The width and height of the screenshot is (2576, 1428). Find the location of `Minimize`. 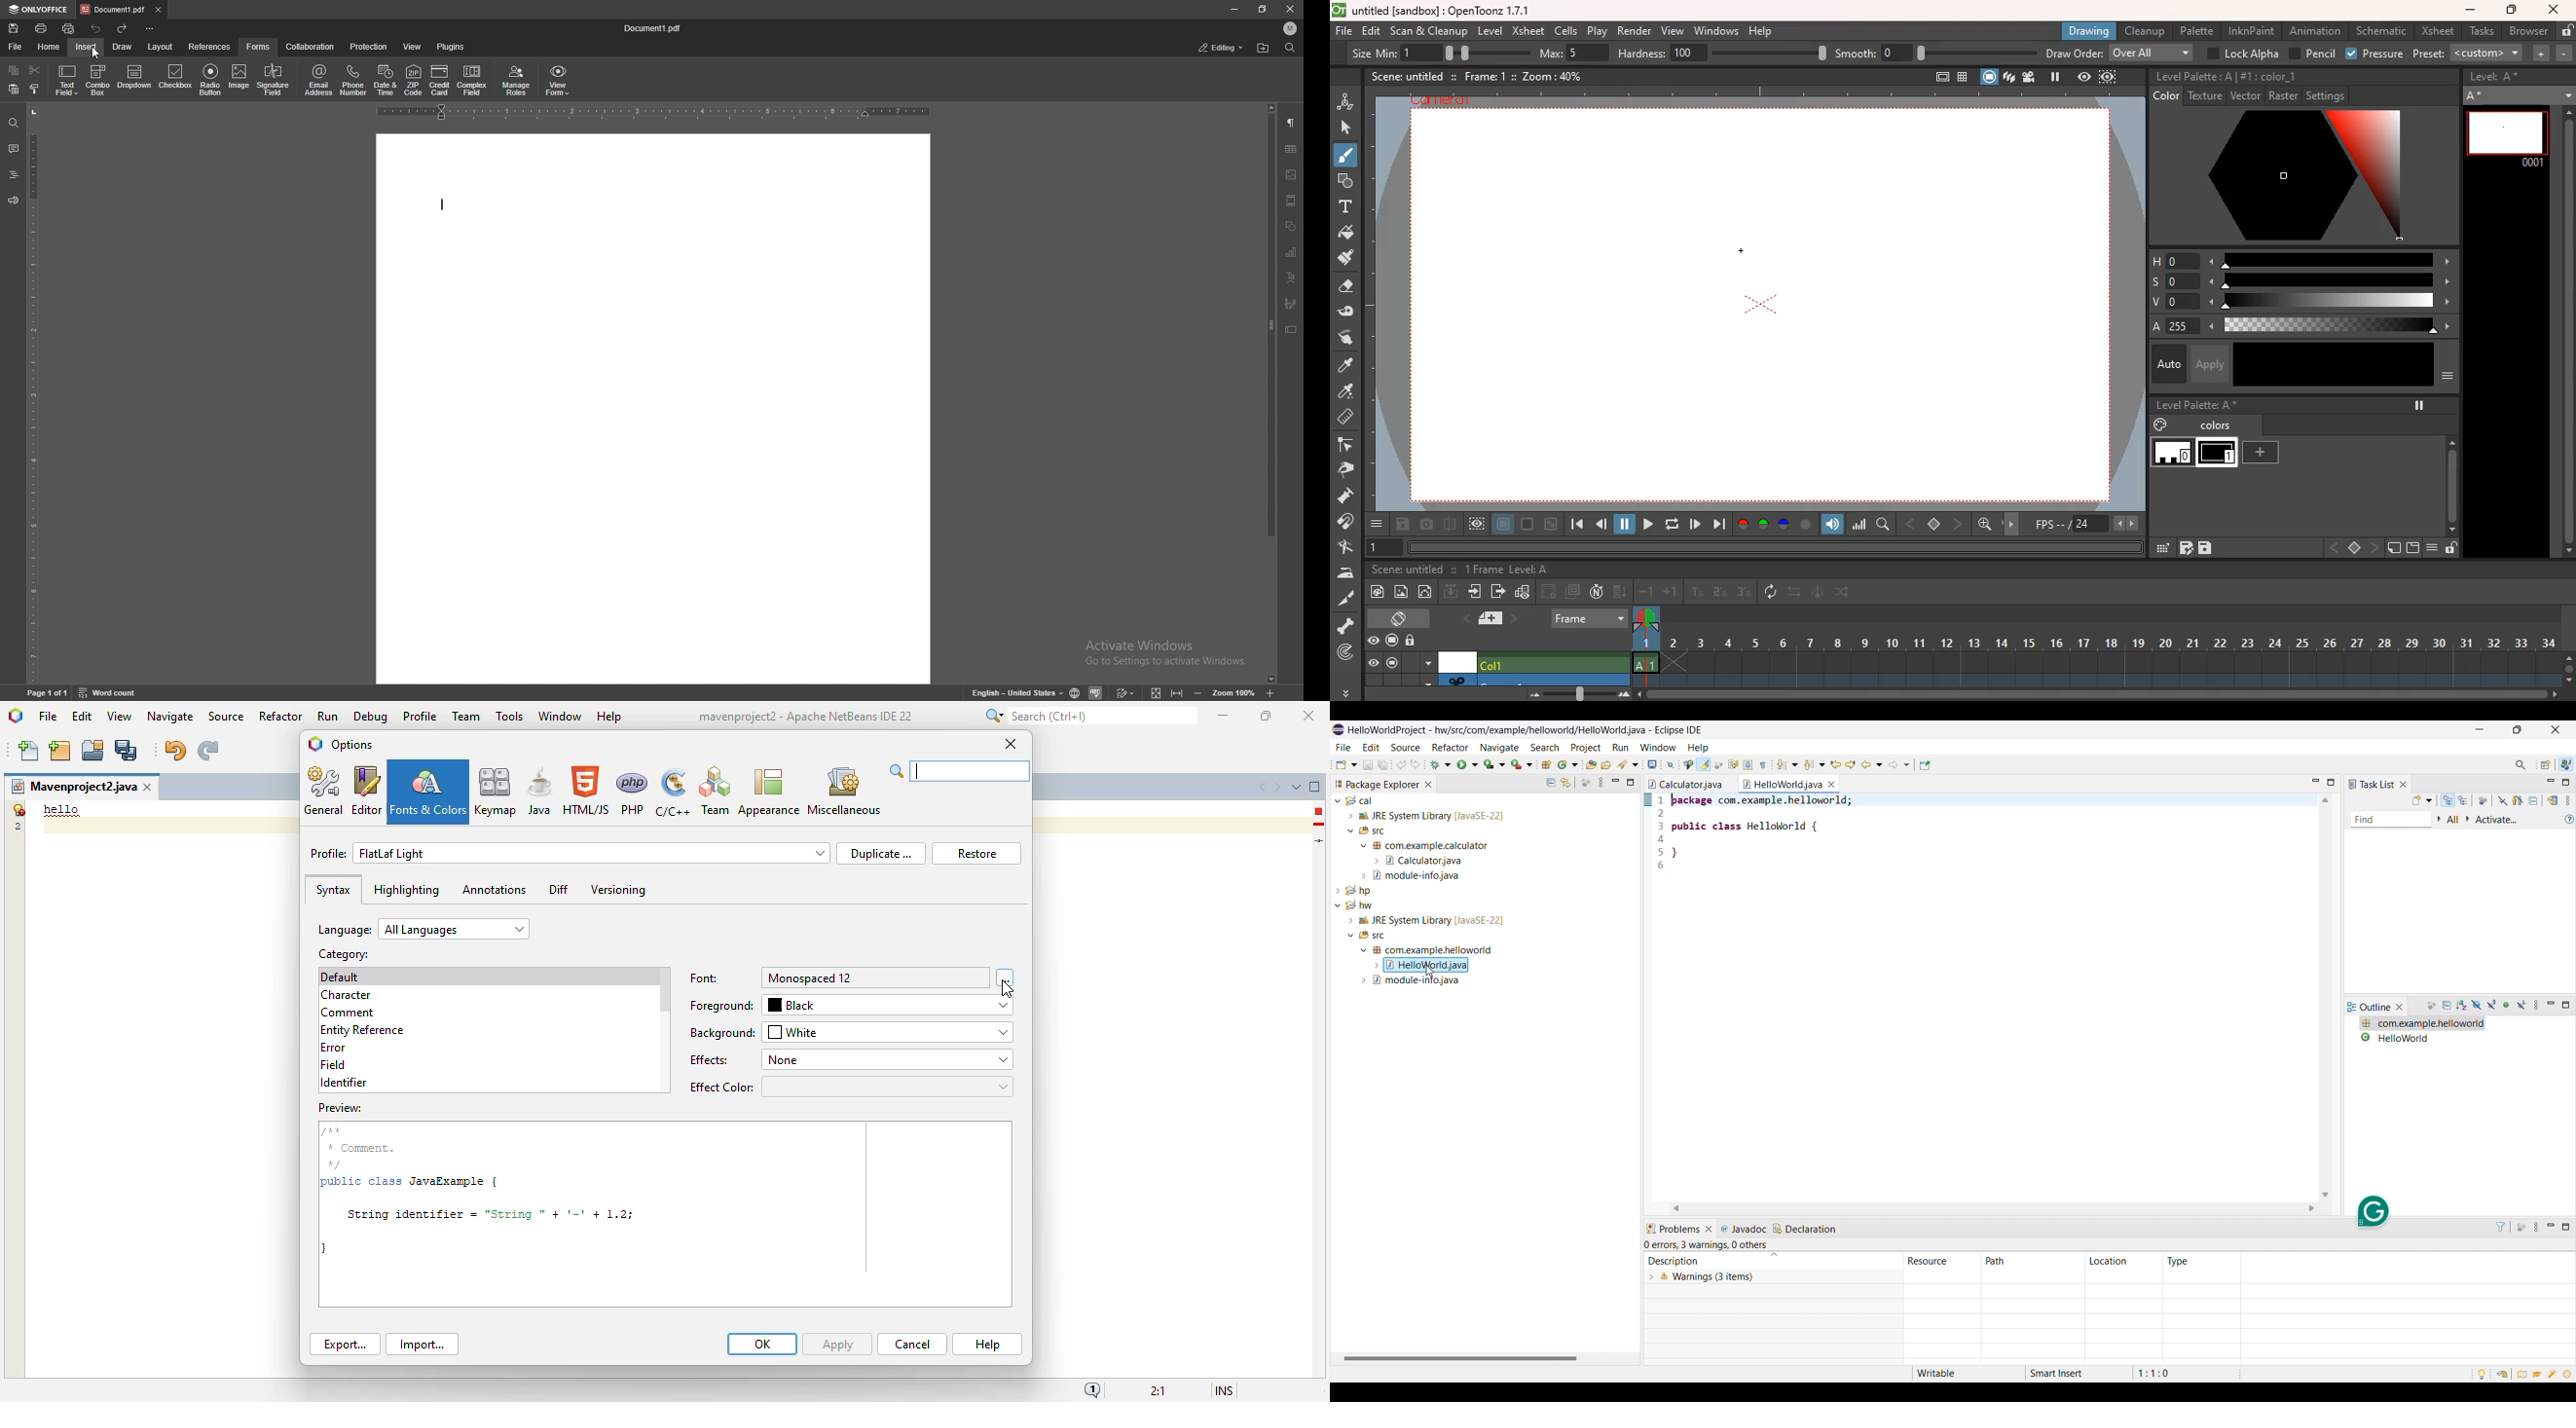

Minimize is located at coordinates (2551, 783).